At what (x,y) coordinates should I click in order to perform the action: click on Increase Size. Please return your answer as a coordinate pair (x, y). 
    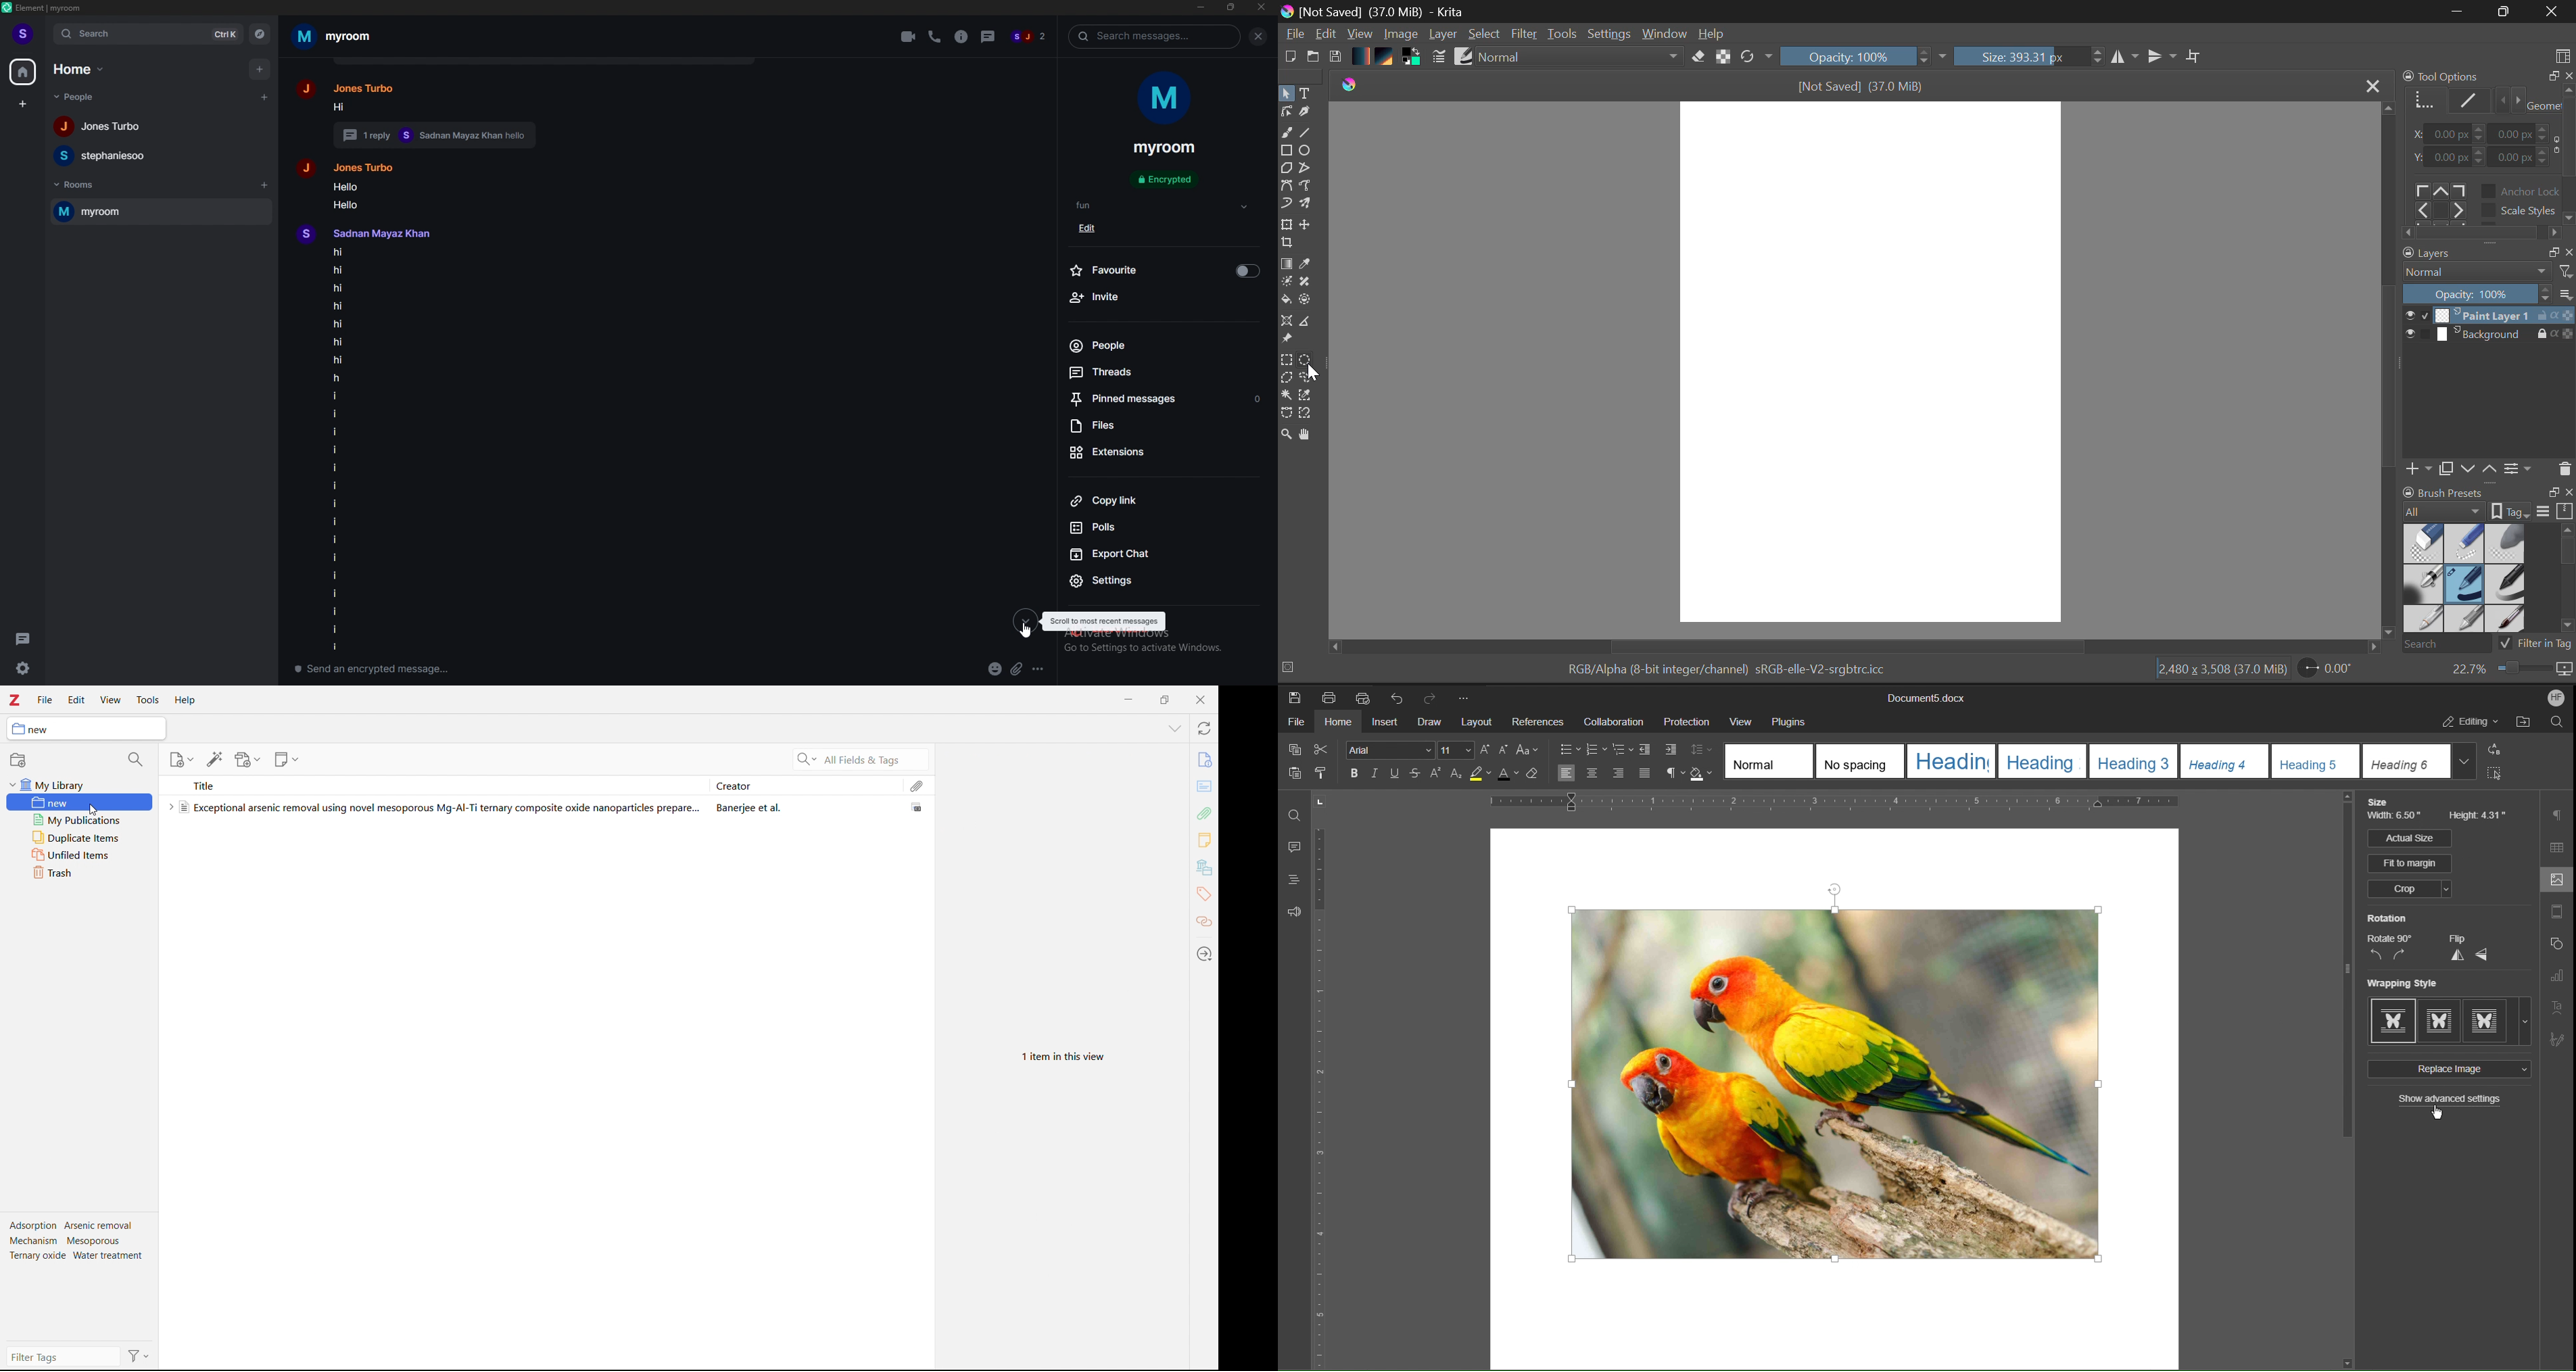
    Looking at the image, I should click on (1487, 750).